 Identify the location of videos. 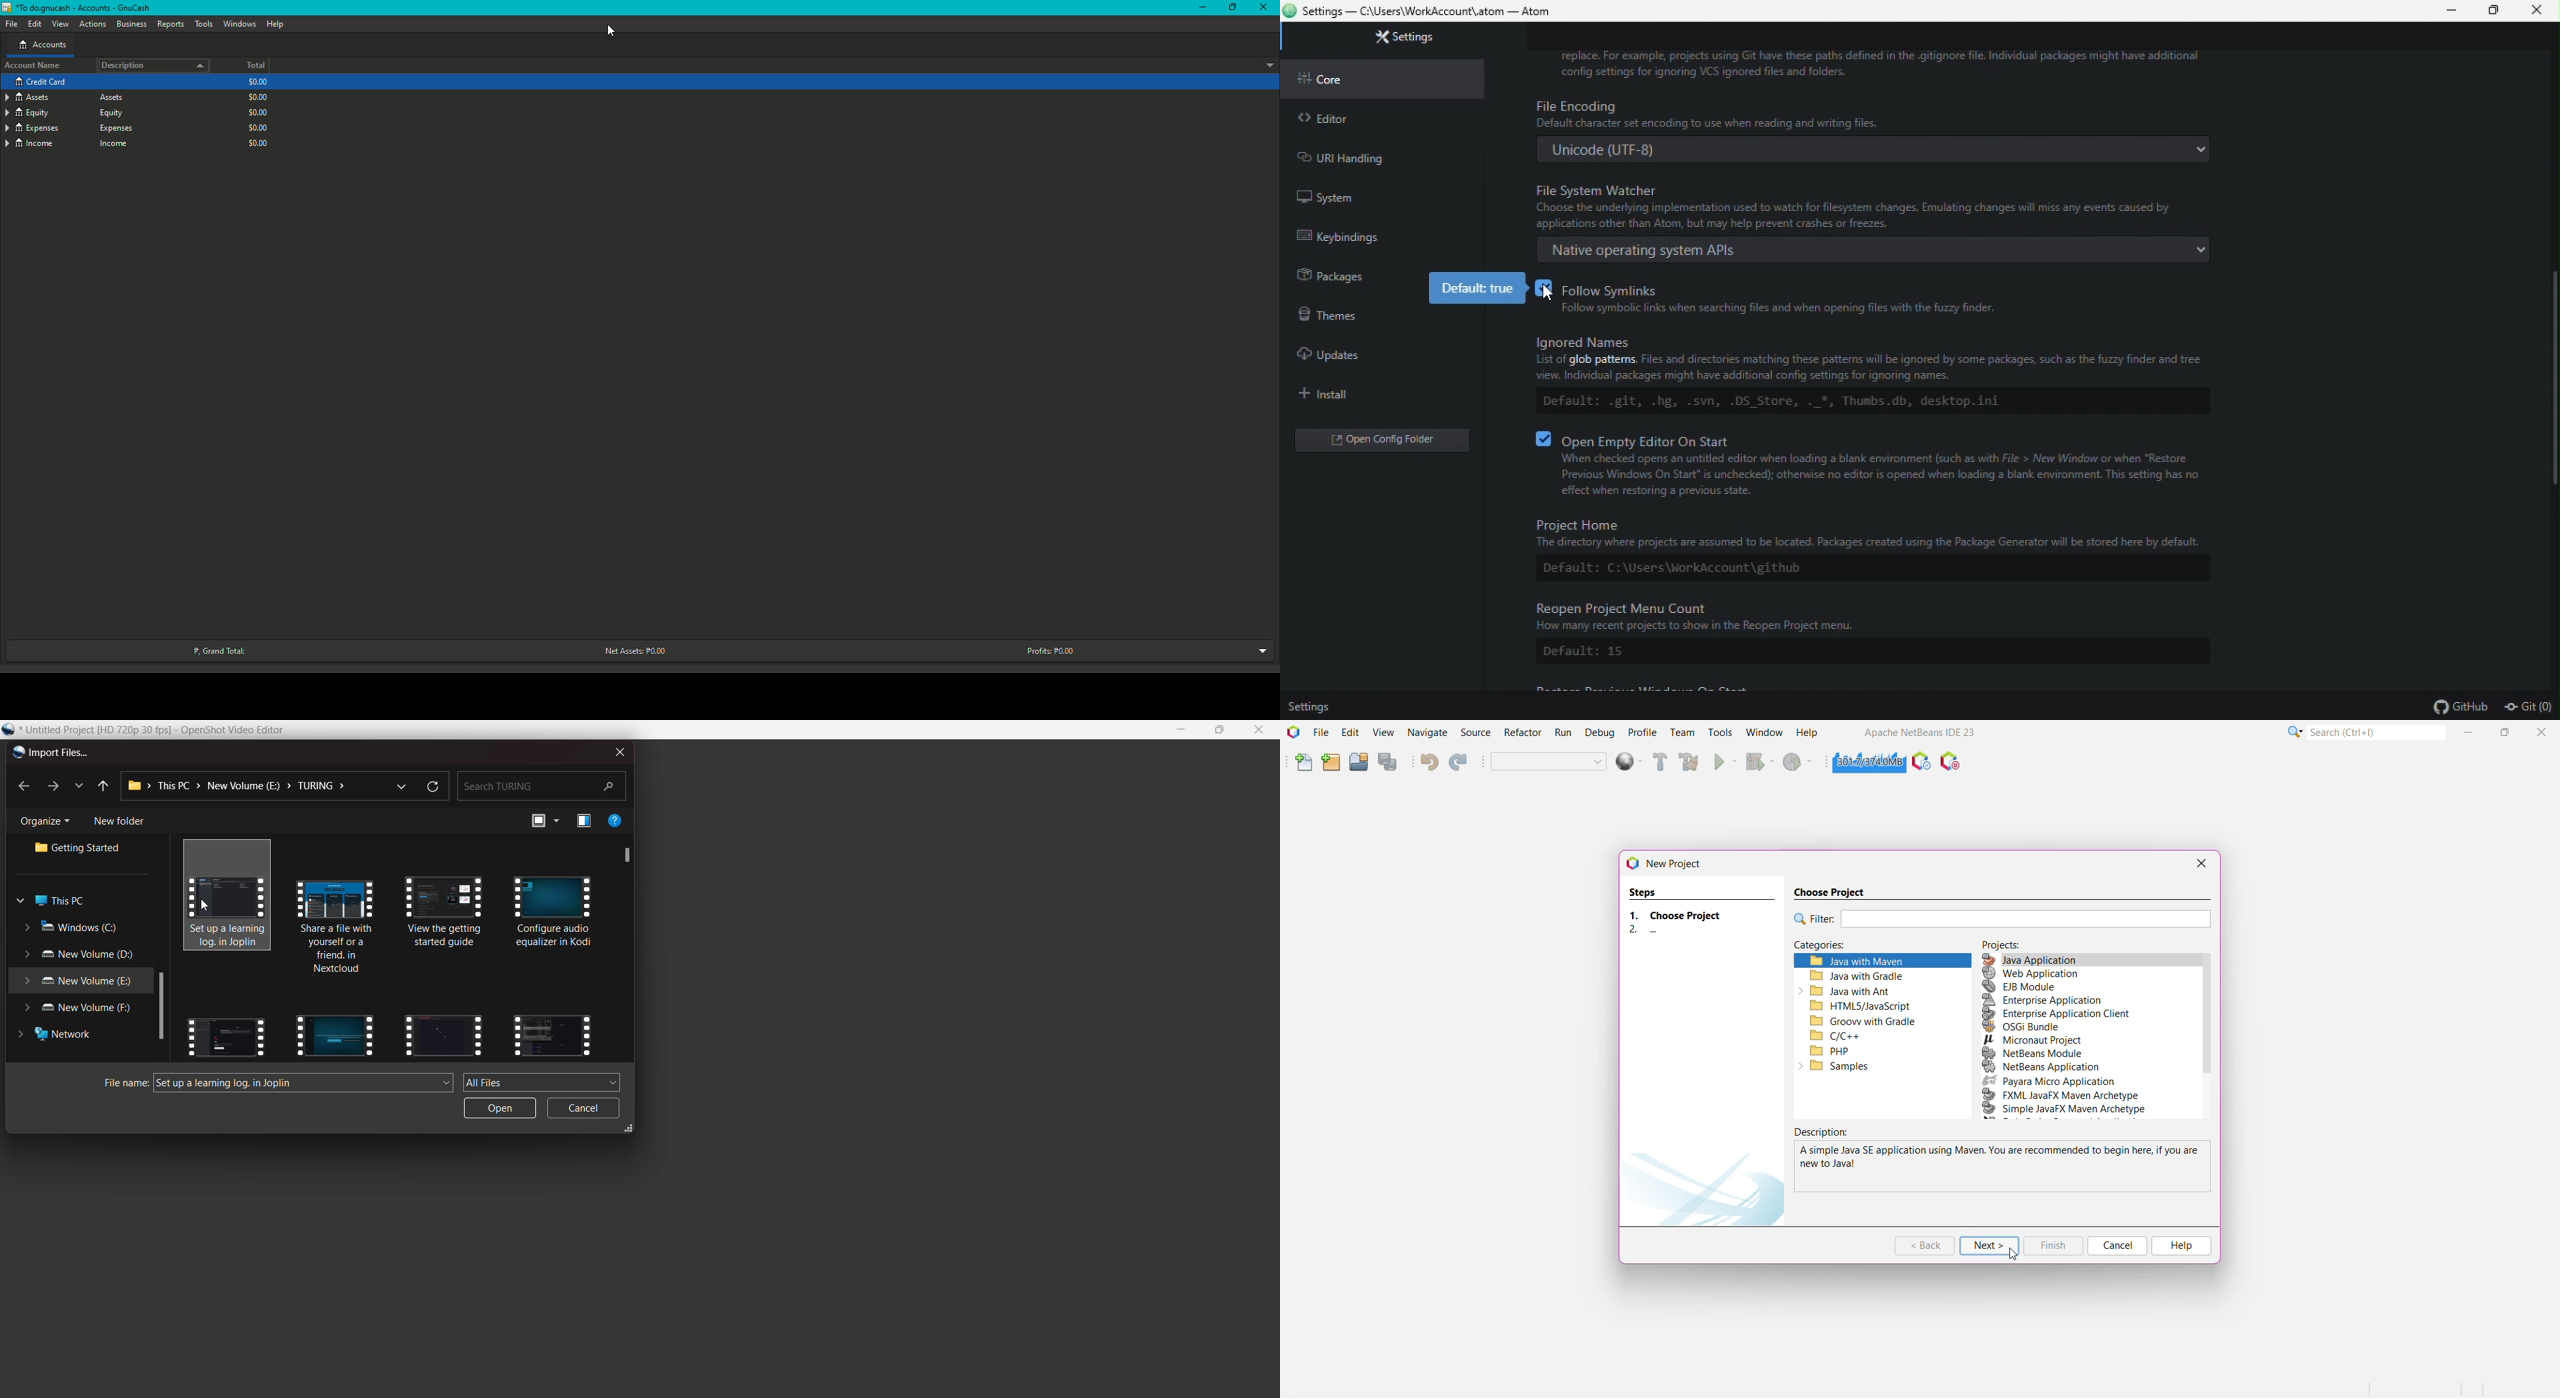
(448, 923).